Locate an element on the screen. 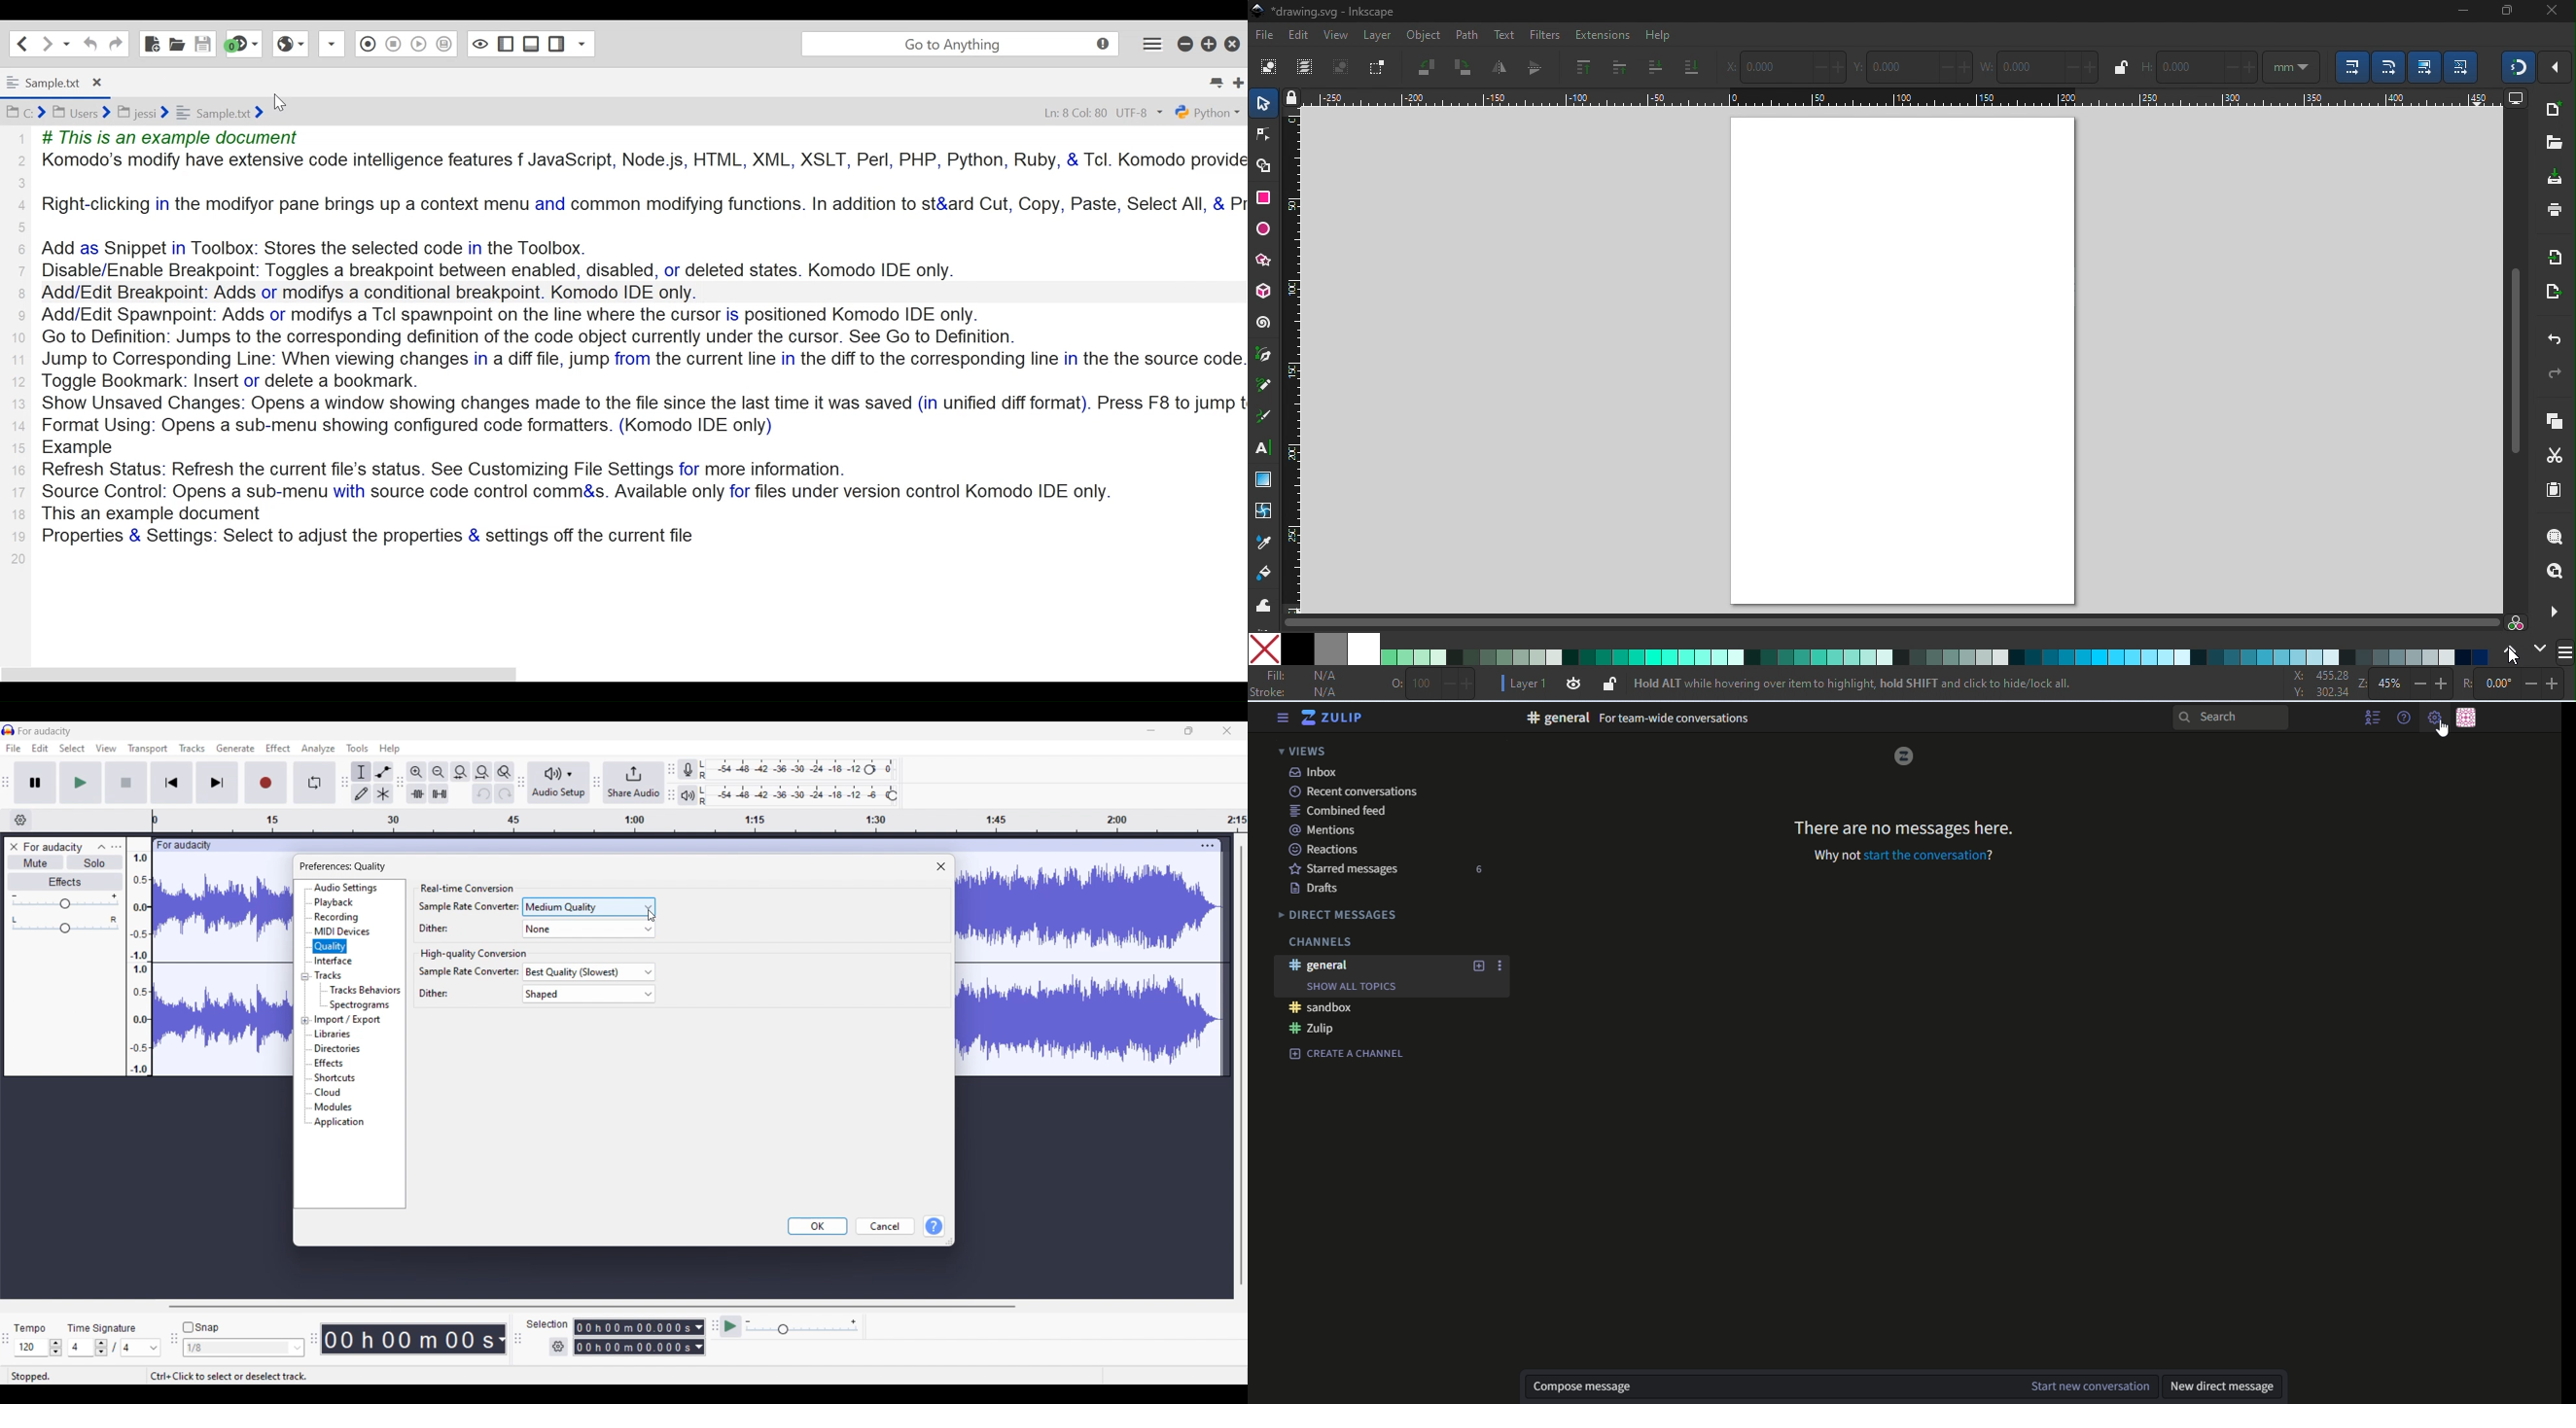  scale radii is located at coordinates (2388, 67).